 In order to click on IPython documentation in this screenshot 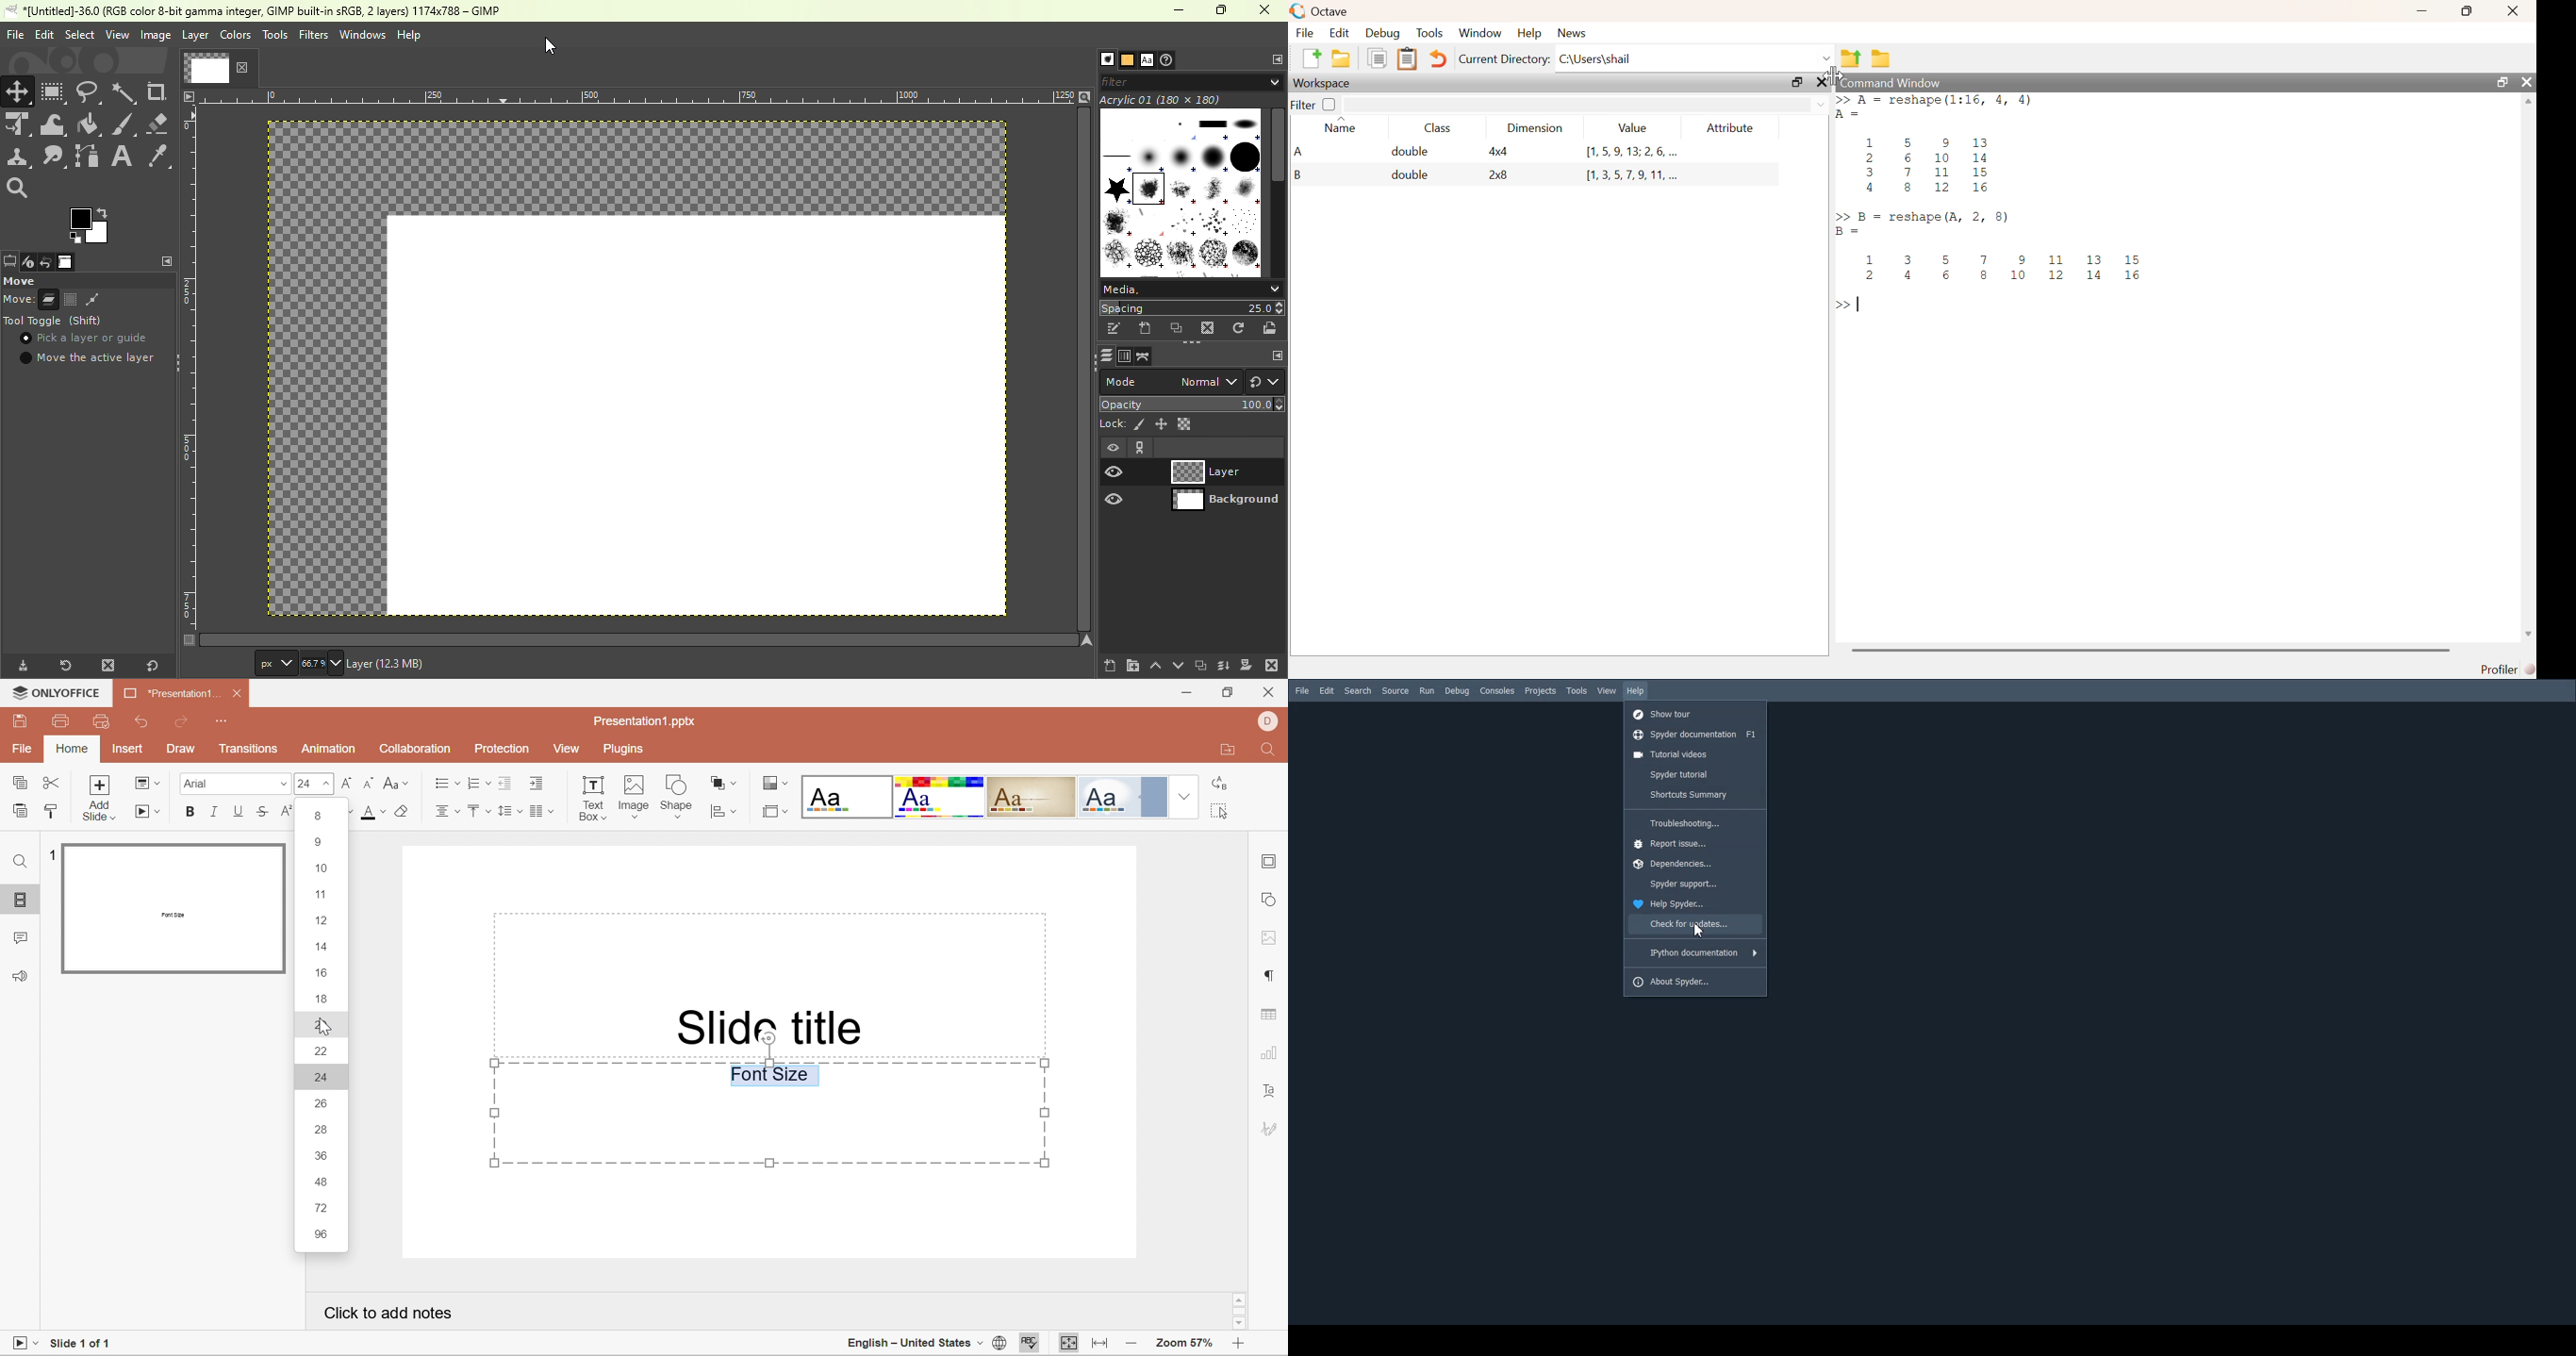, I will do `click(1696, 953)`.